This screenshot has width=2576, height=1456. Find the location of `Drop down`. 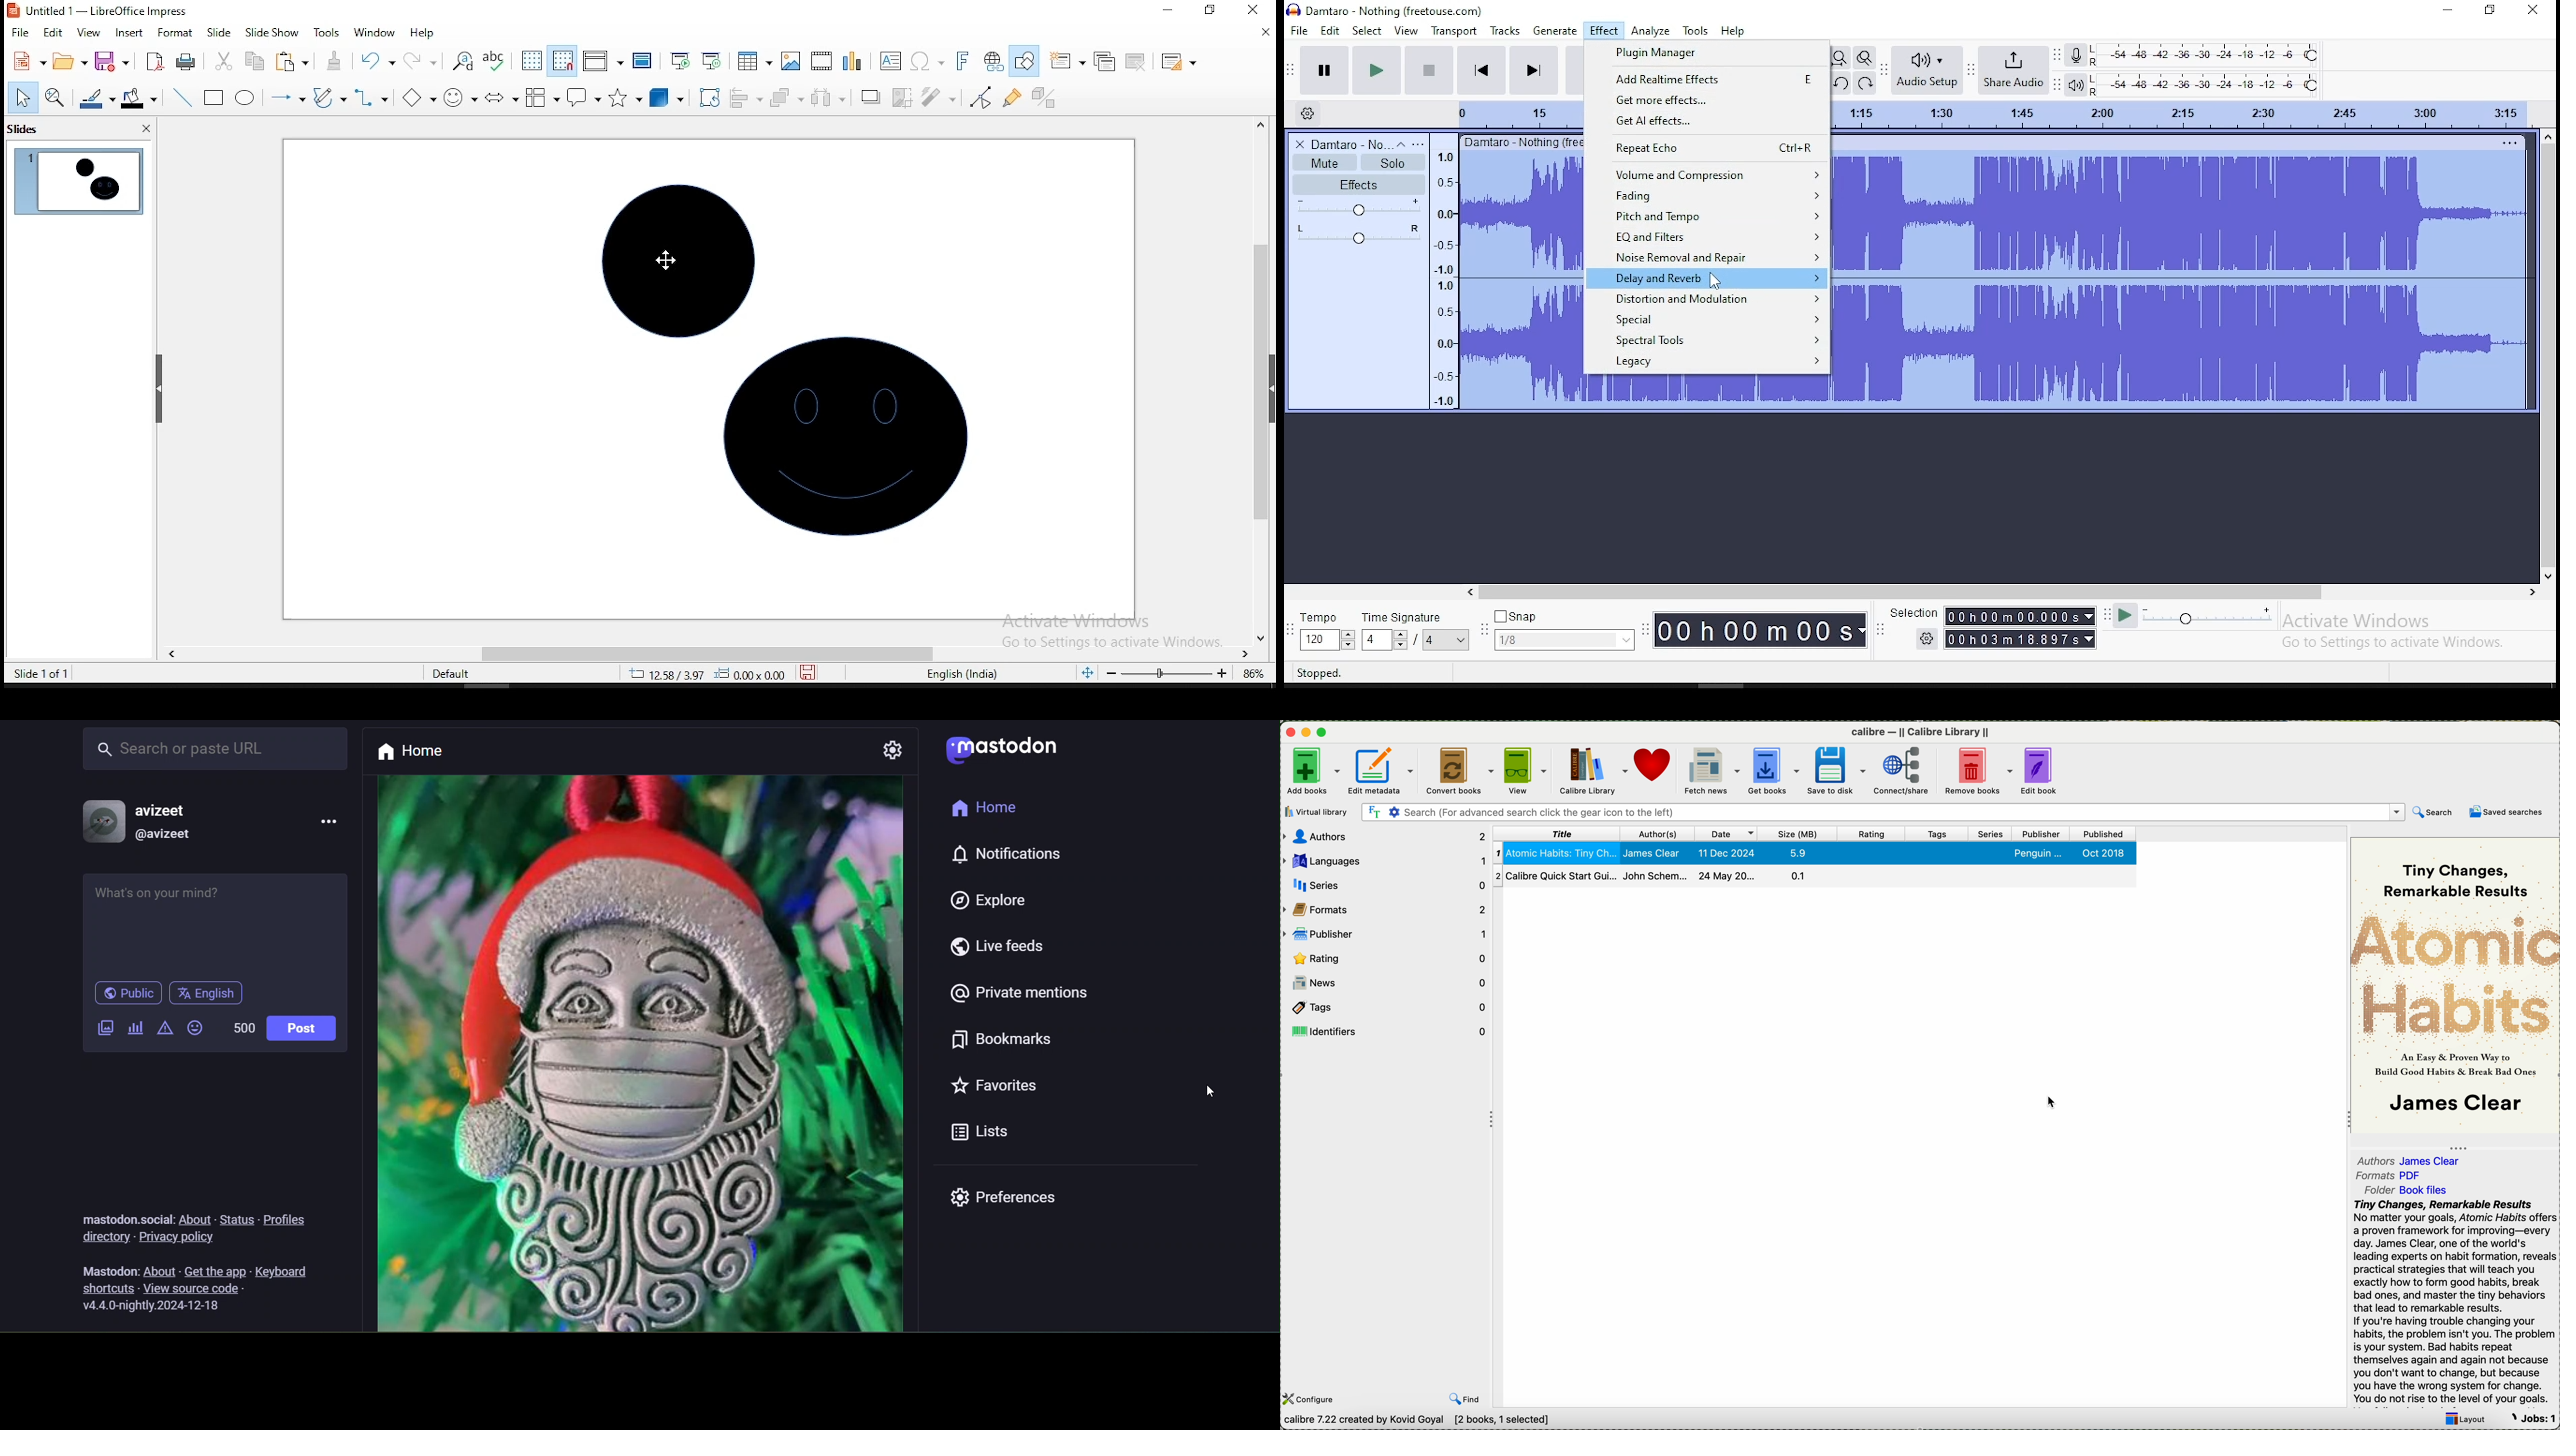

Drop down is located at coordinates (1399, 639).